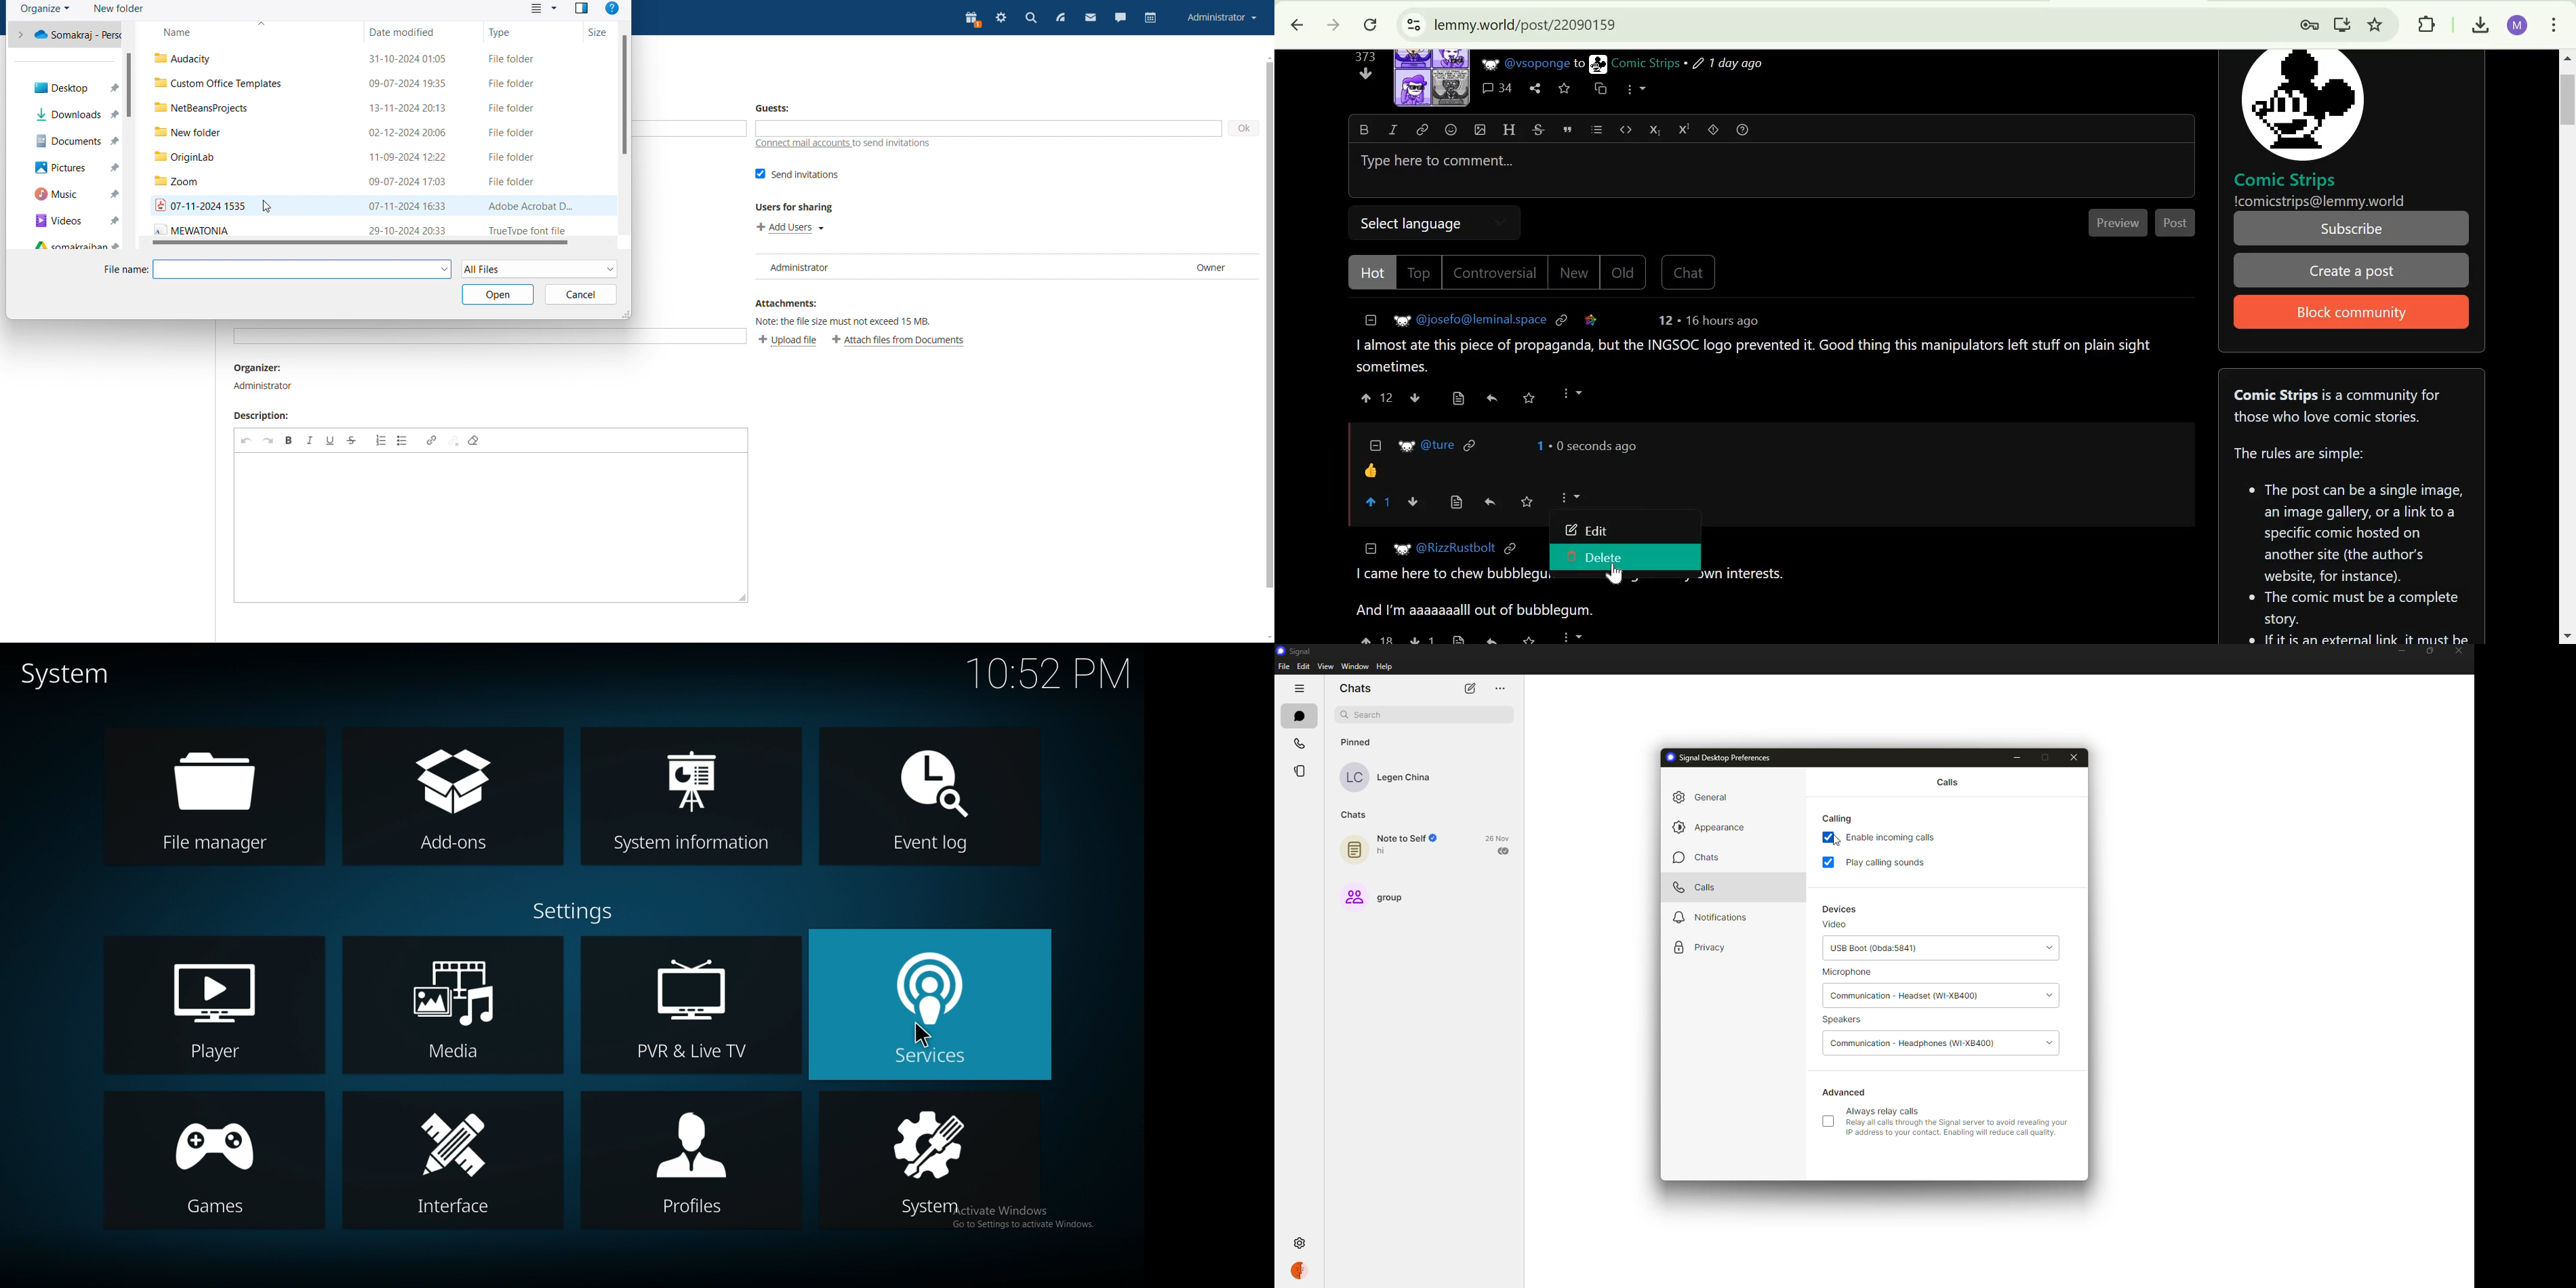 The width and height of the screenshot is (2576, 1288). What do you see at coordinates (1827, 1122) in the screenshot?
I see `click to enable` at bounding box center [1827, 1122].